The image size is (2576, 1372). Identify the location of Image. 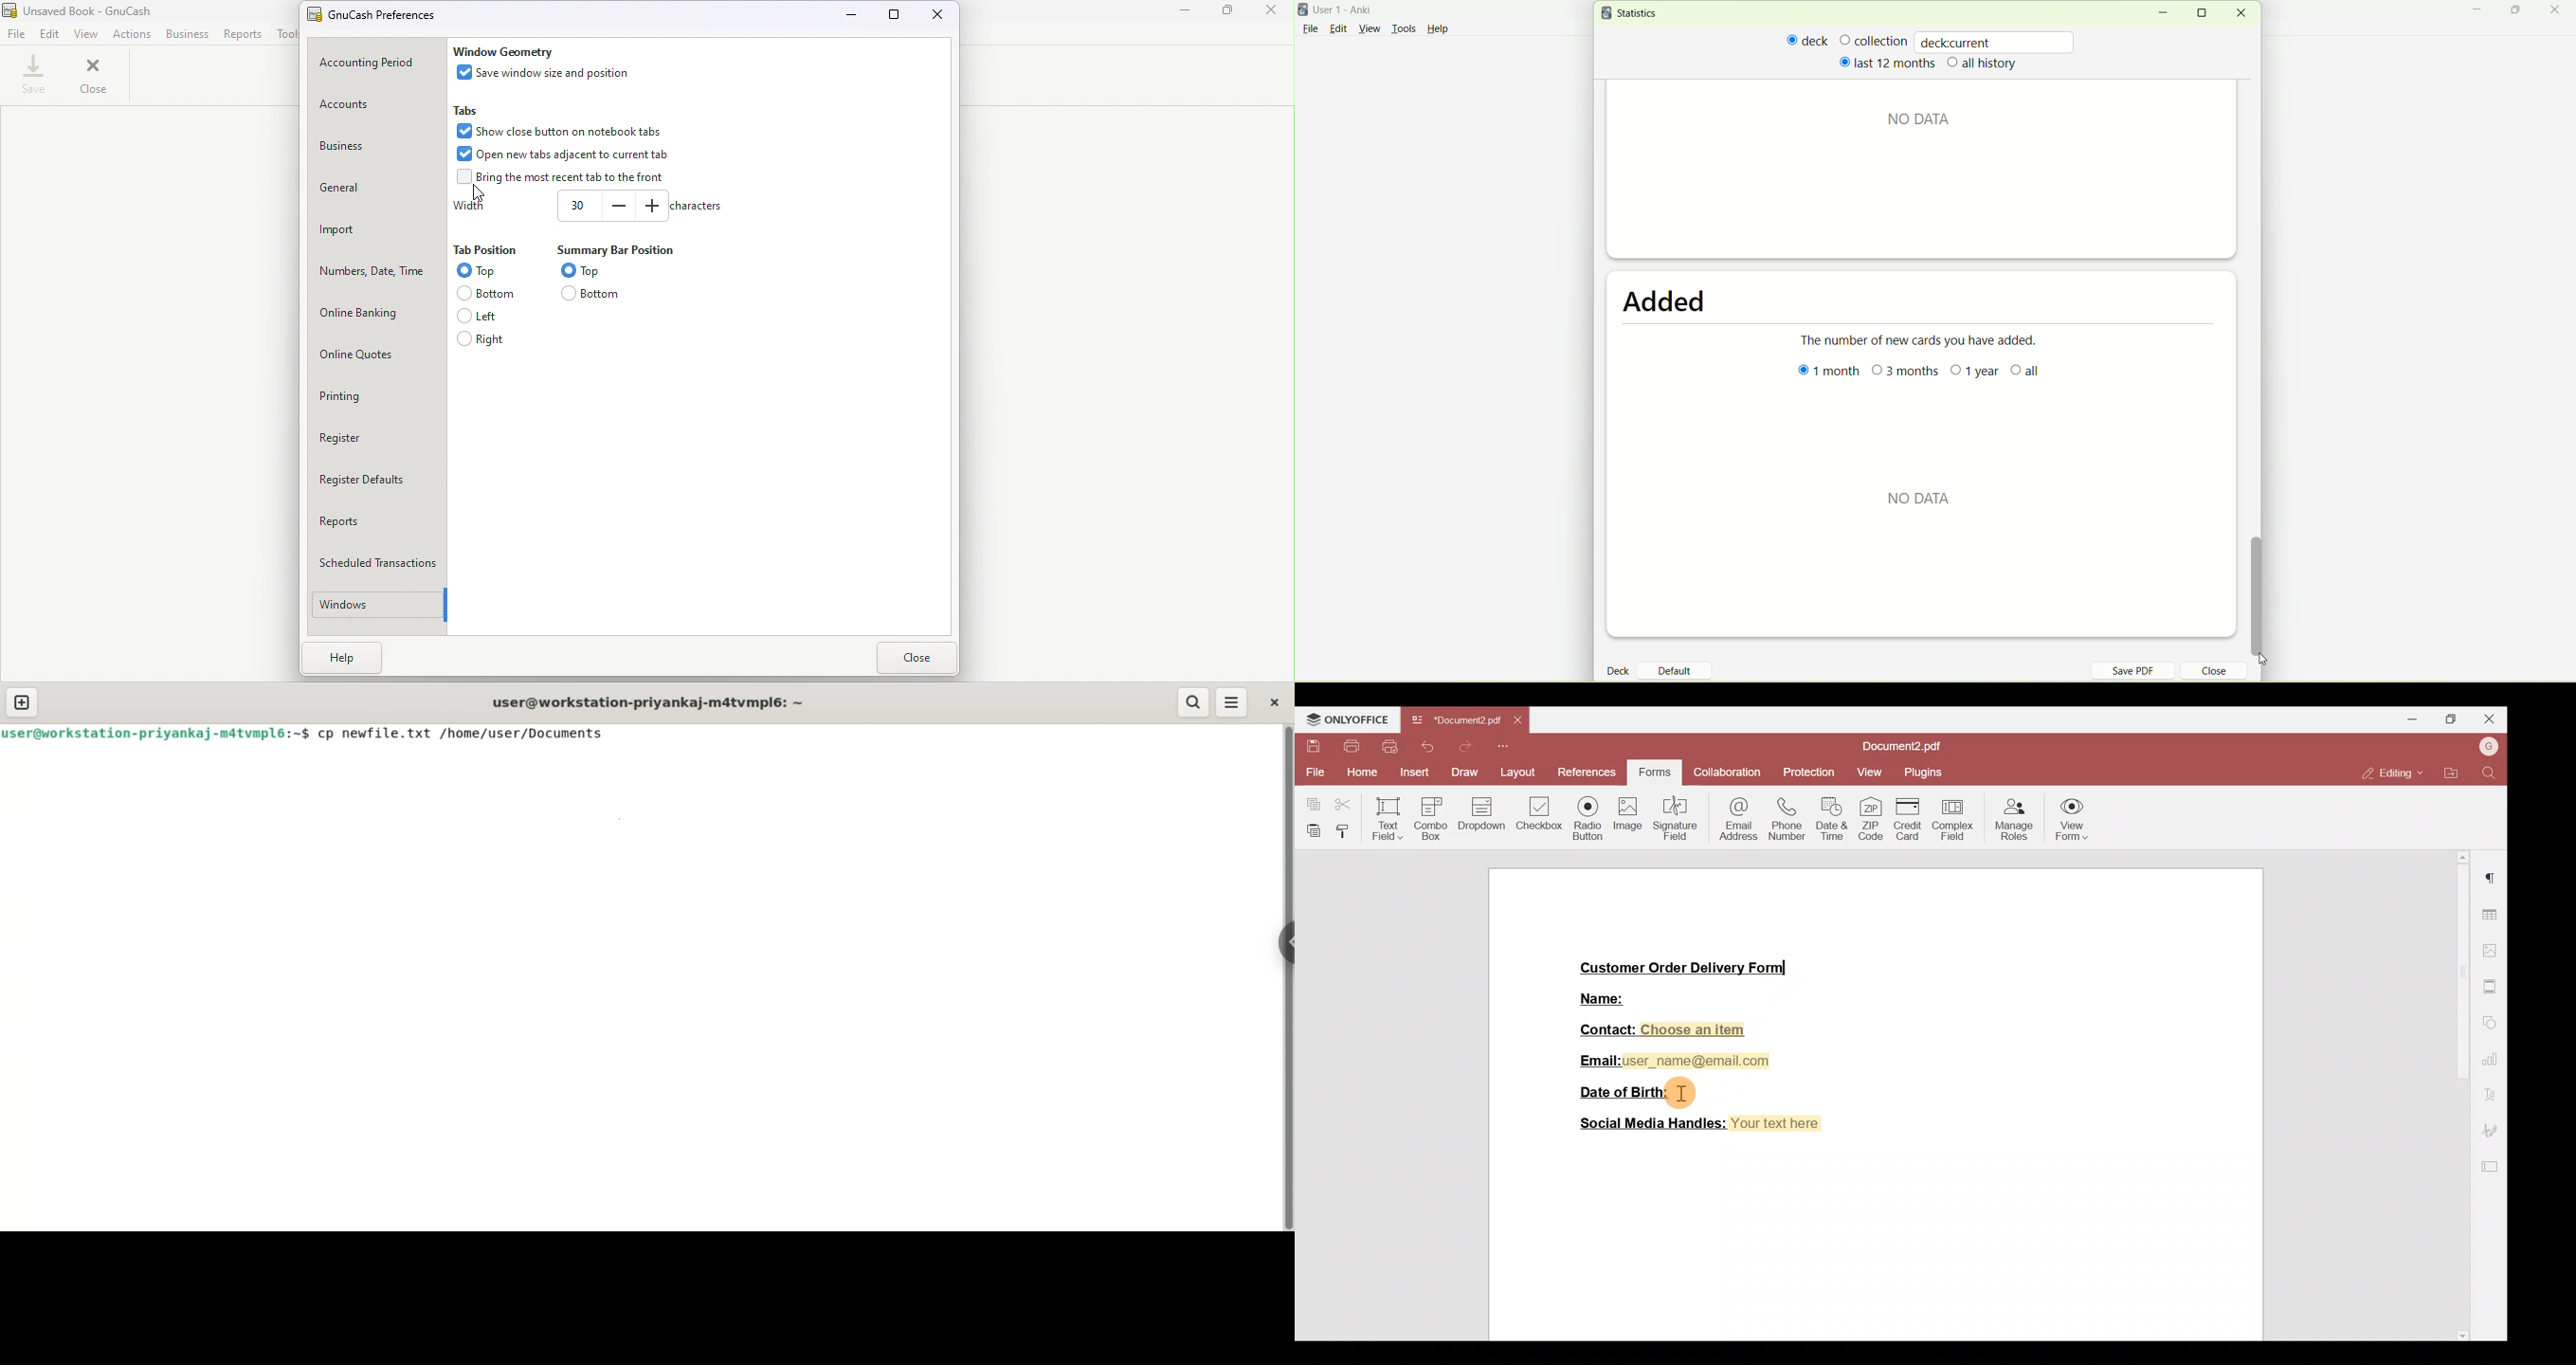
(1628, 818).